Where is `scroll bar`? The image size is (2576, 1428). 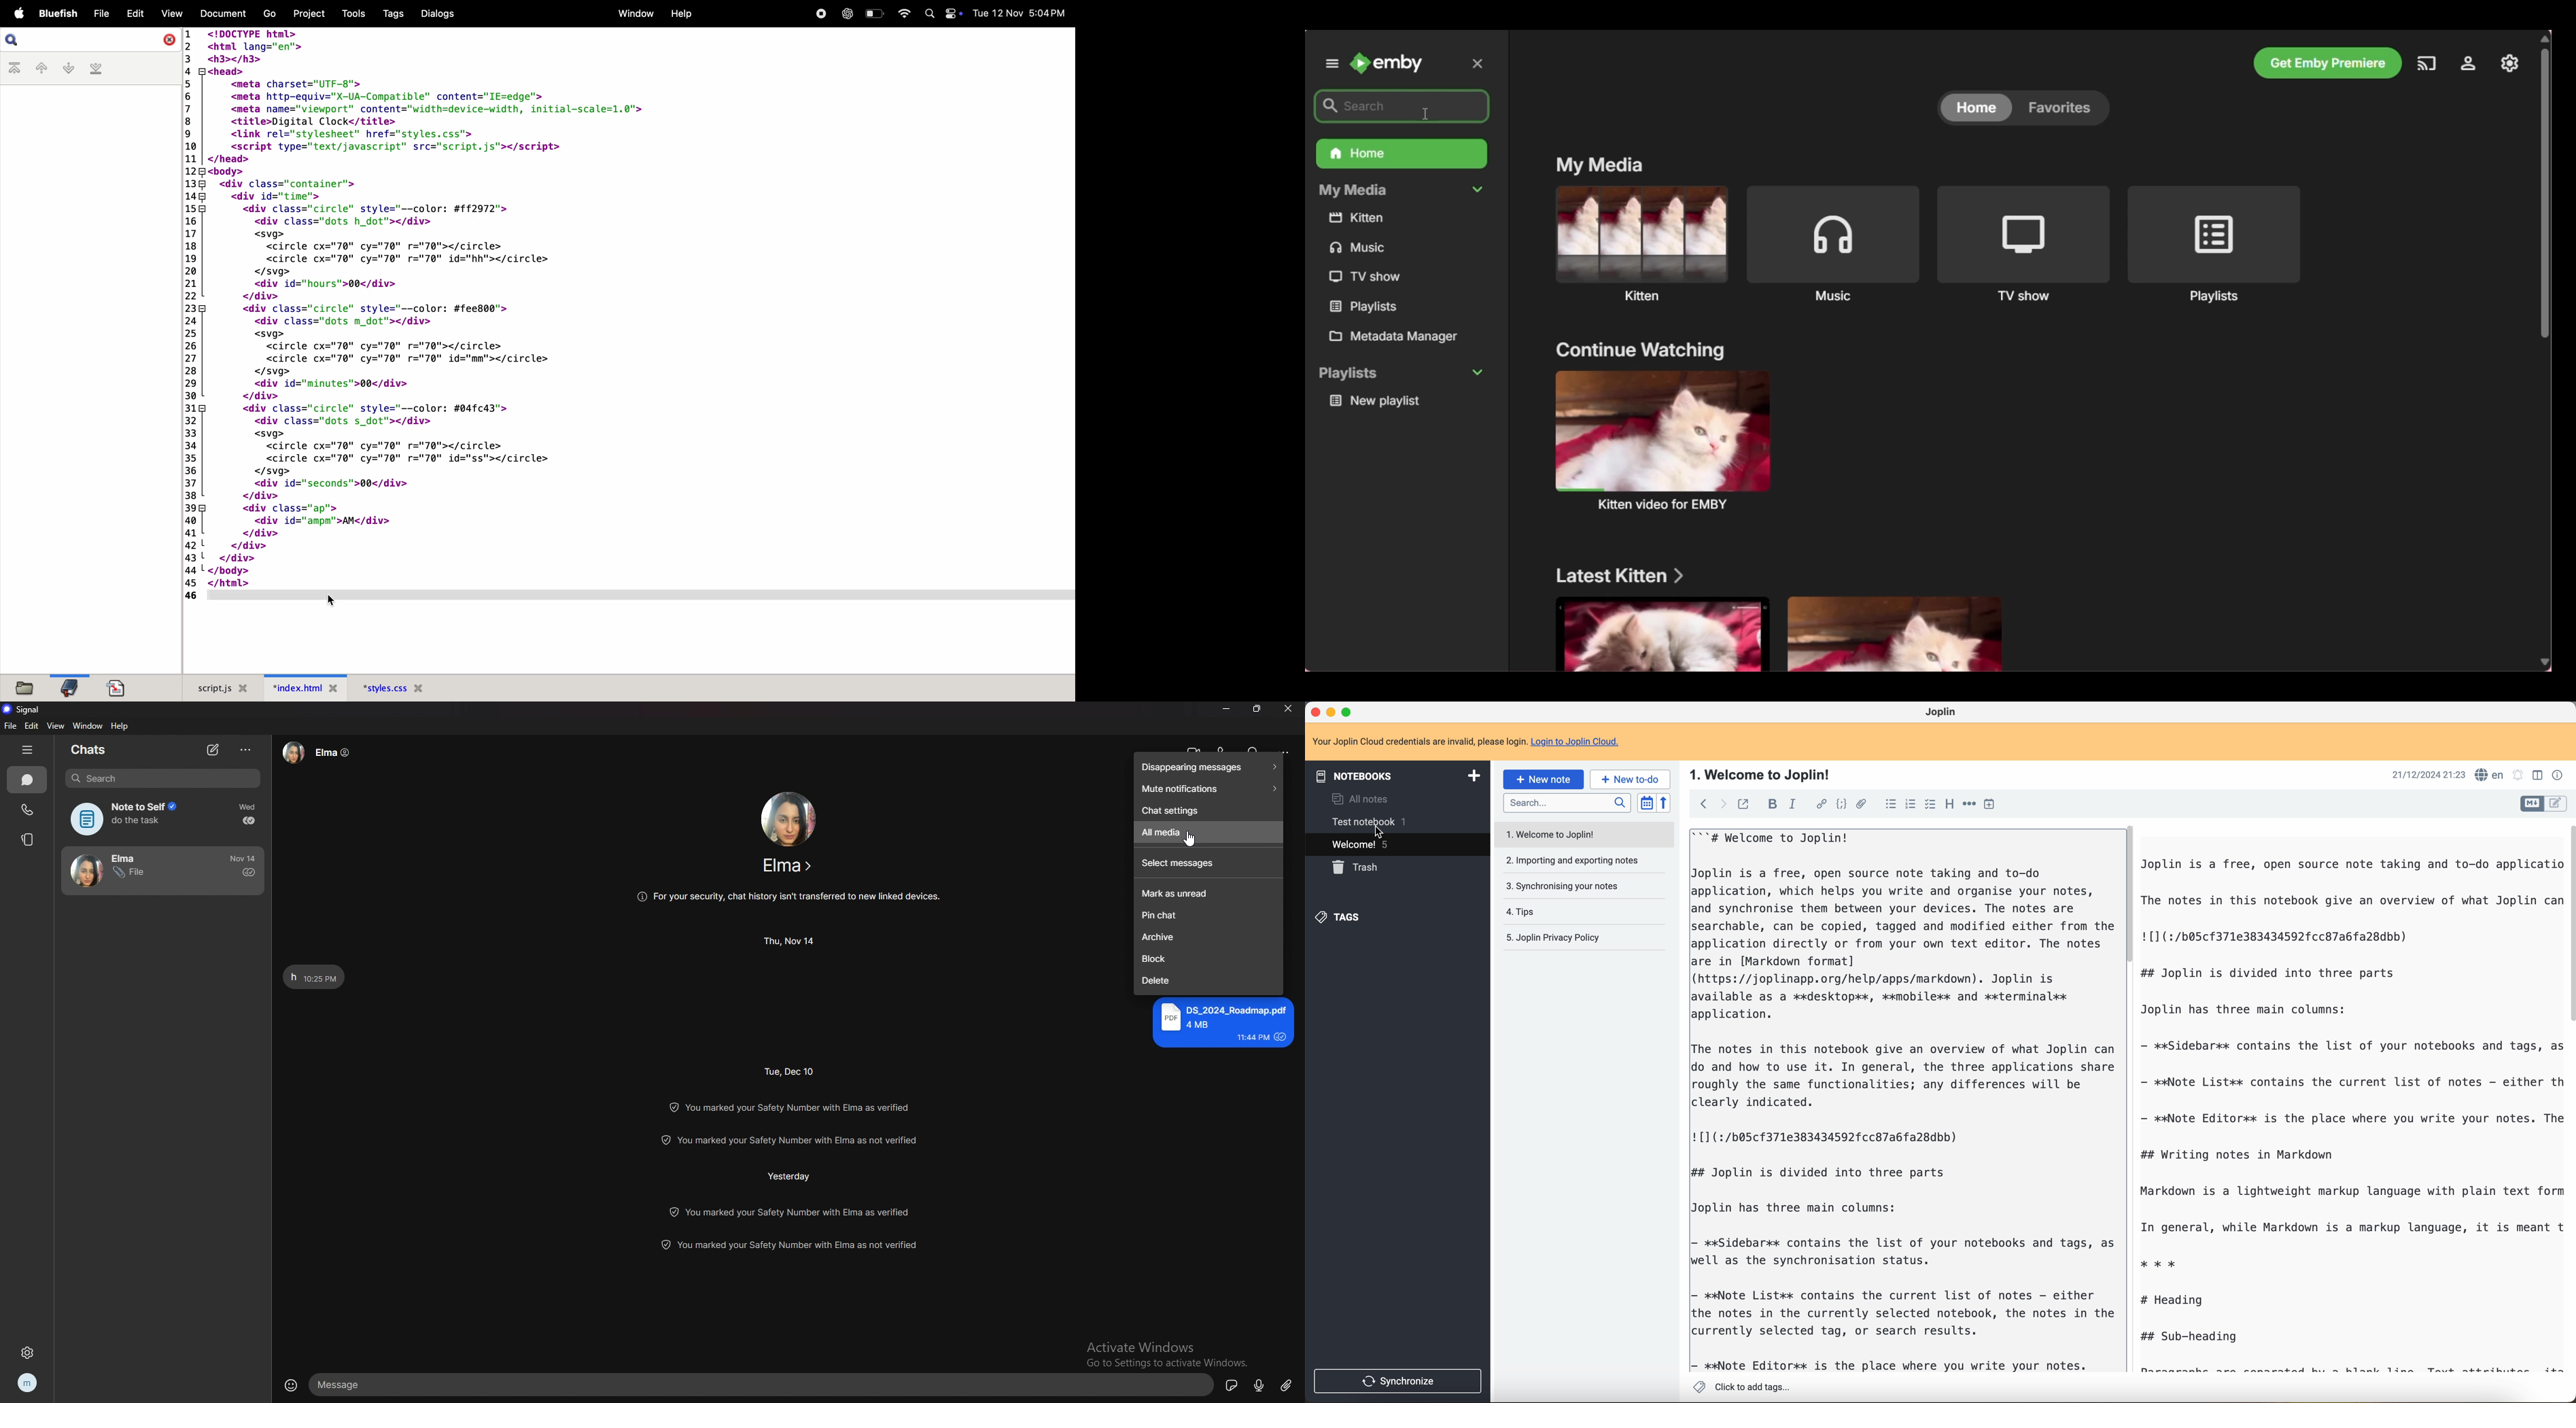
scroll bar is located at coordinates (2131, 898).